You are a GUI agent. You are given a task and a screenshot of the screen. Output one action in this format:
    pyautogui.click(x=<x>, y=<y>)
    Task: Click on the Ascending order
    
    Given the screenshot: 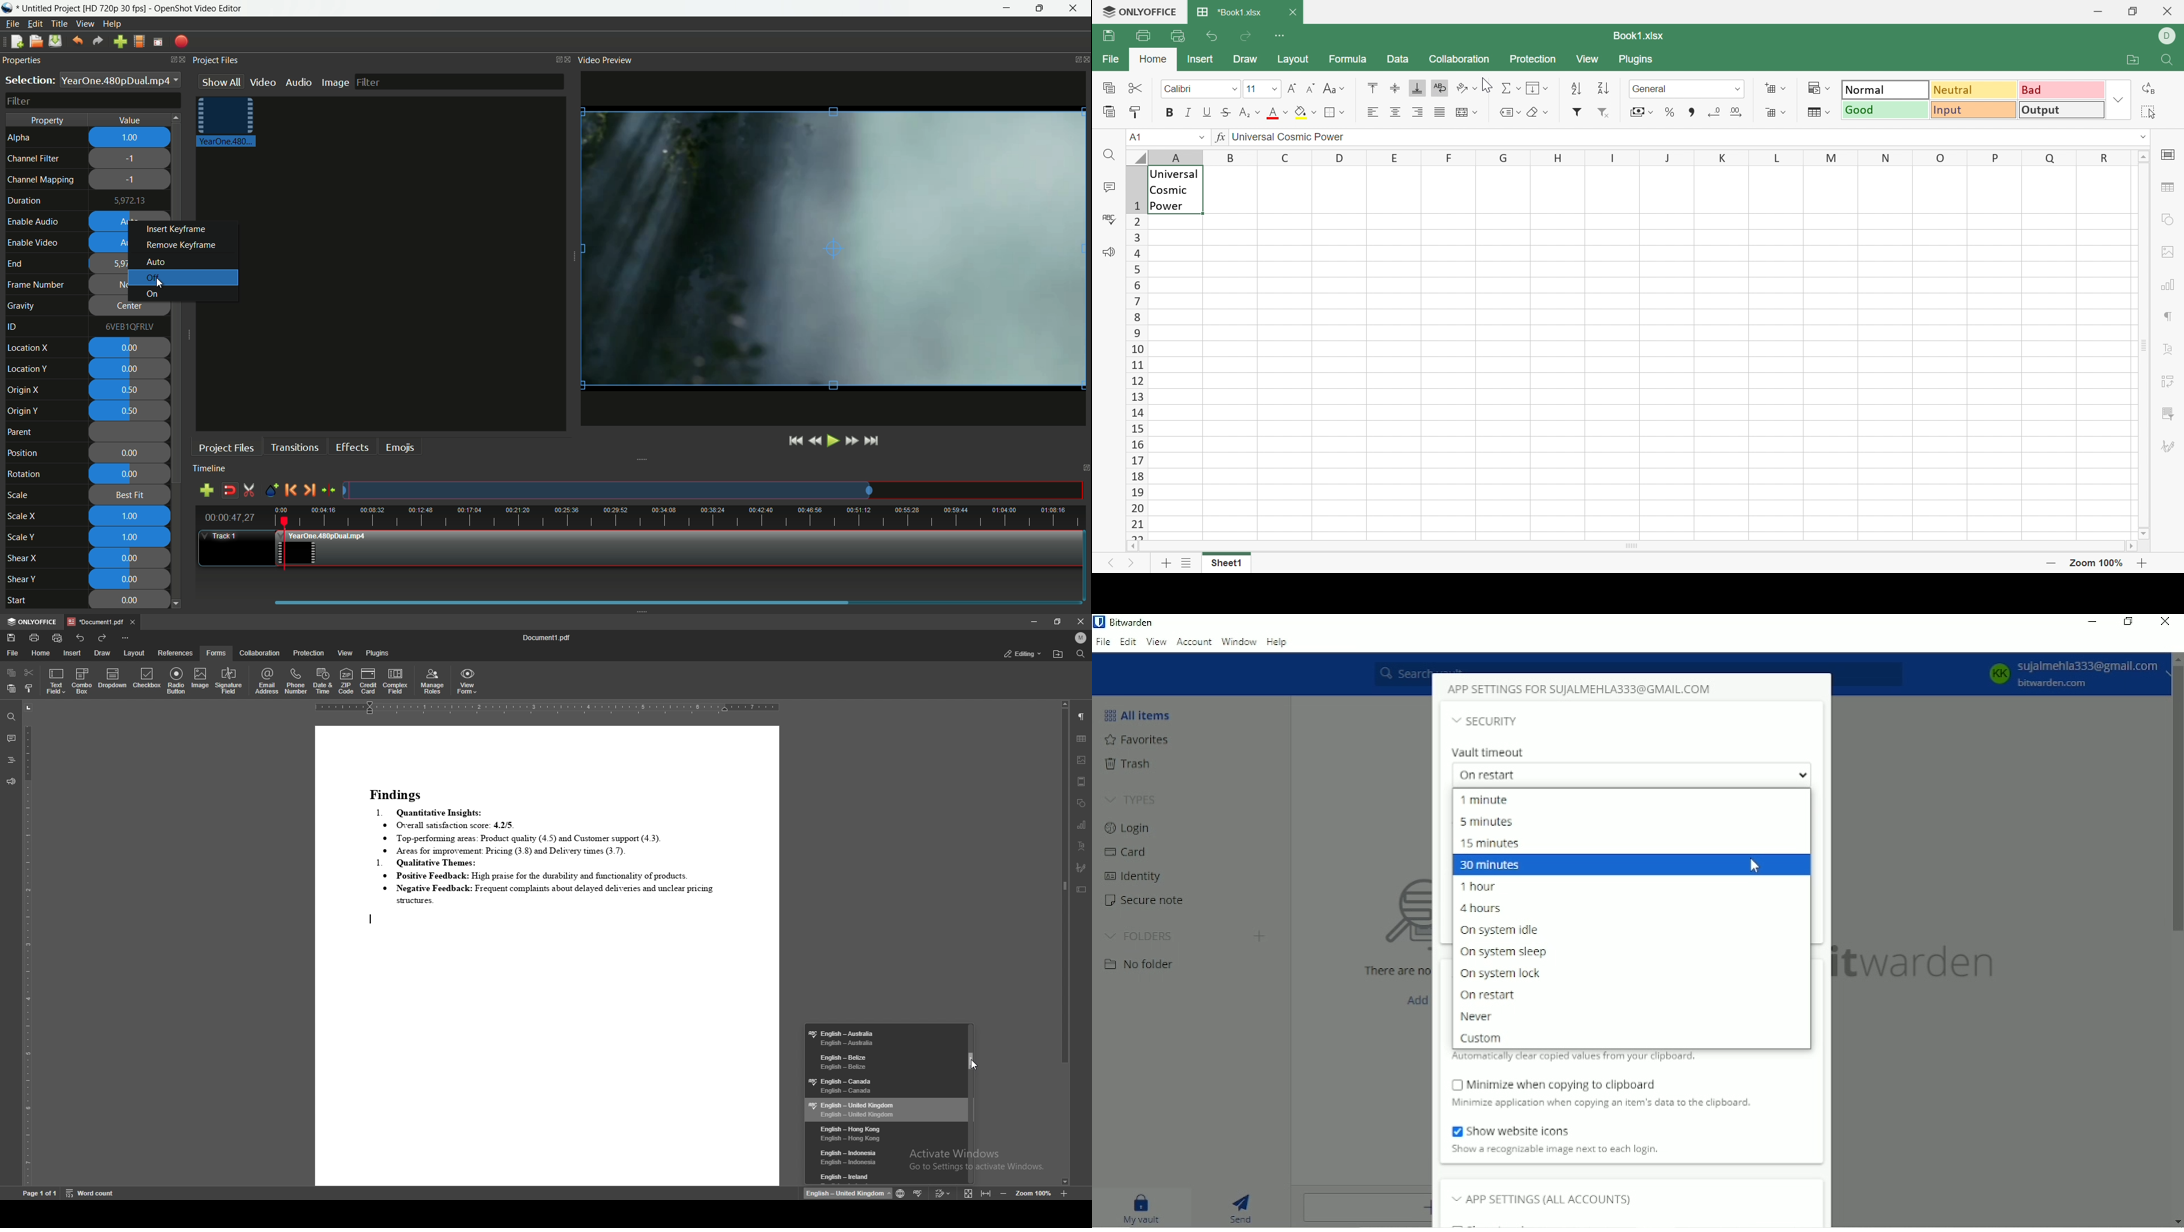 What is the action you would take?
    pyautogui.click(x=1575, y=90)
    